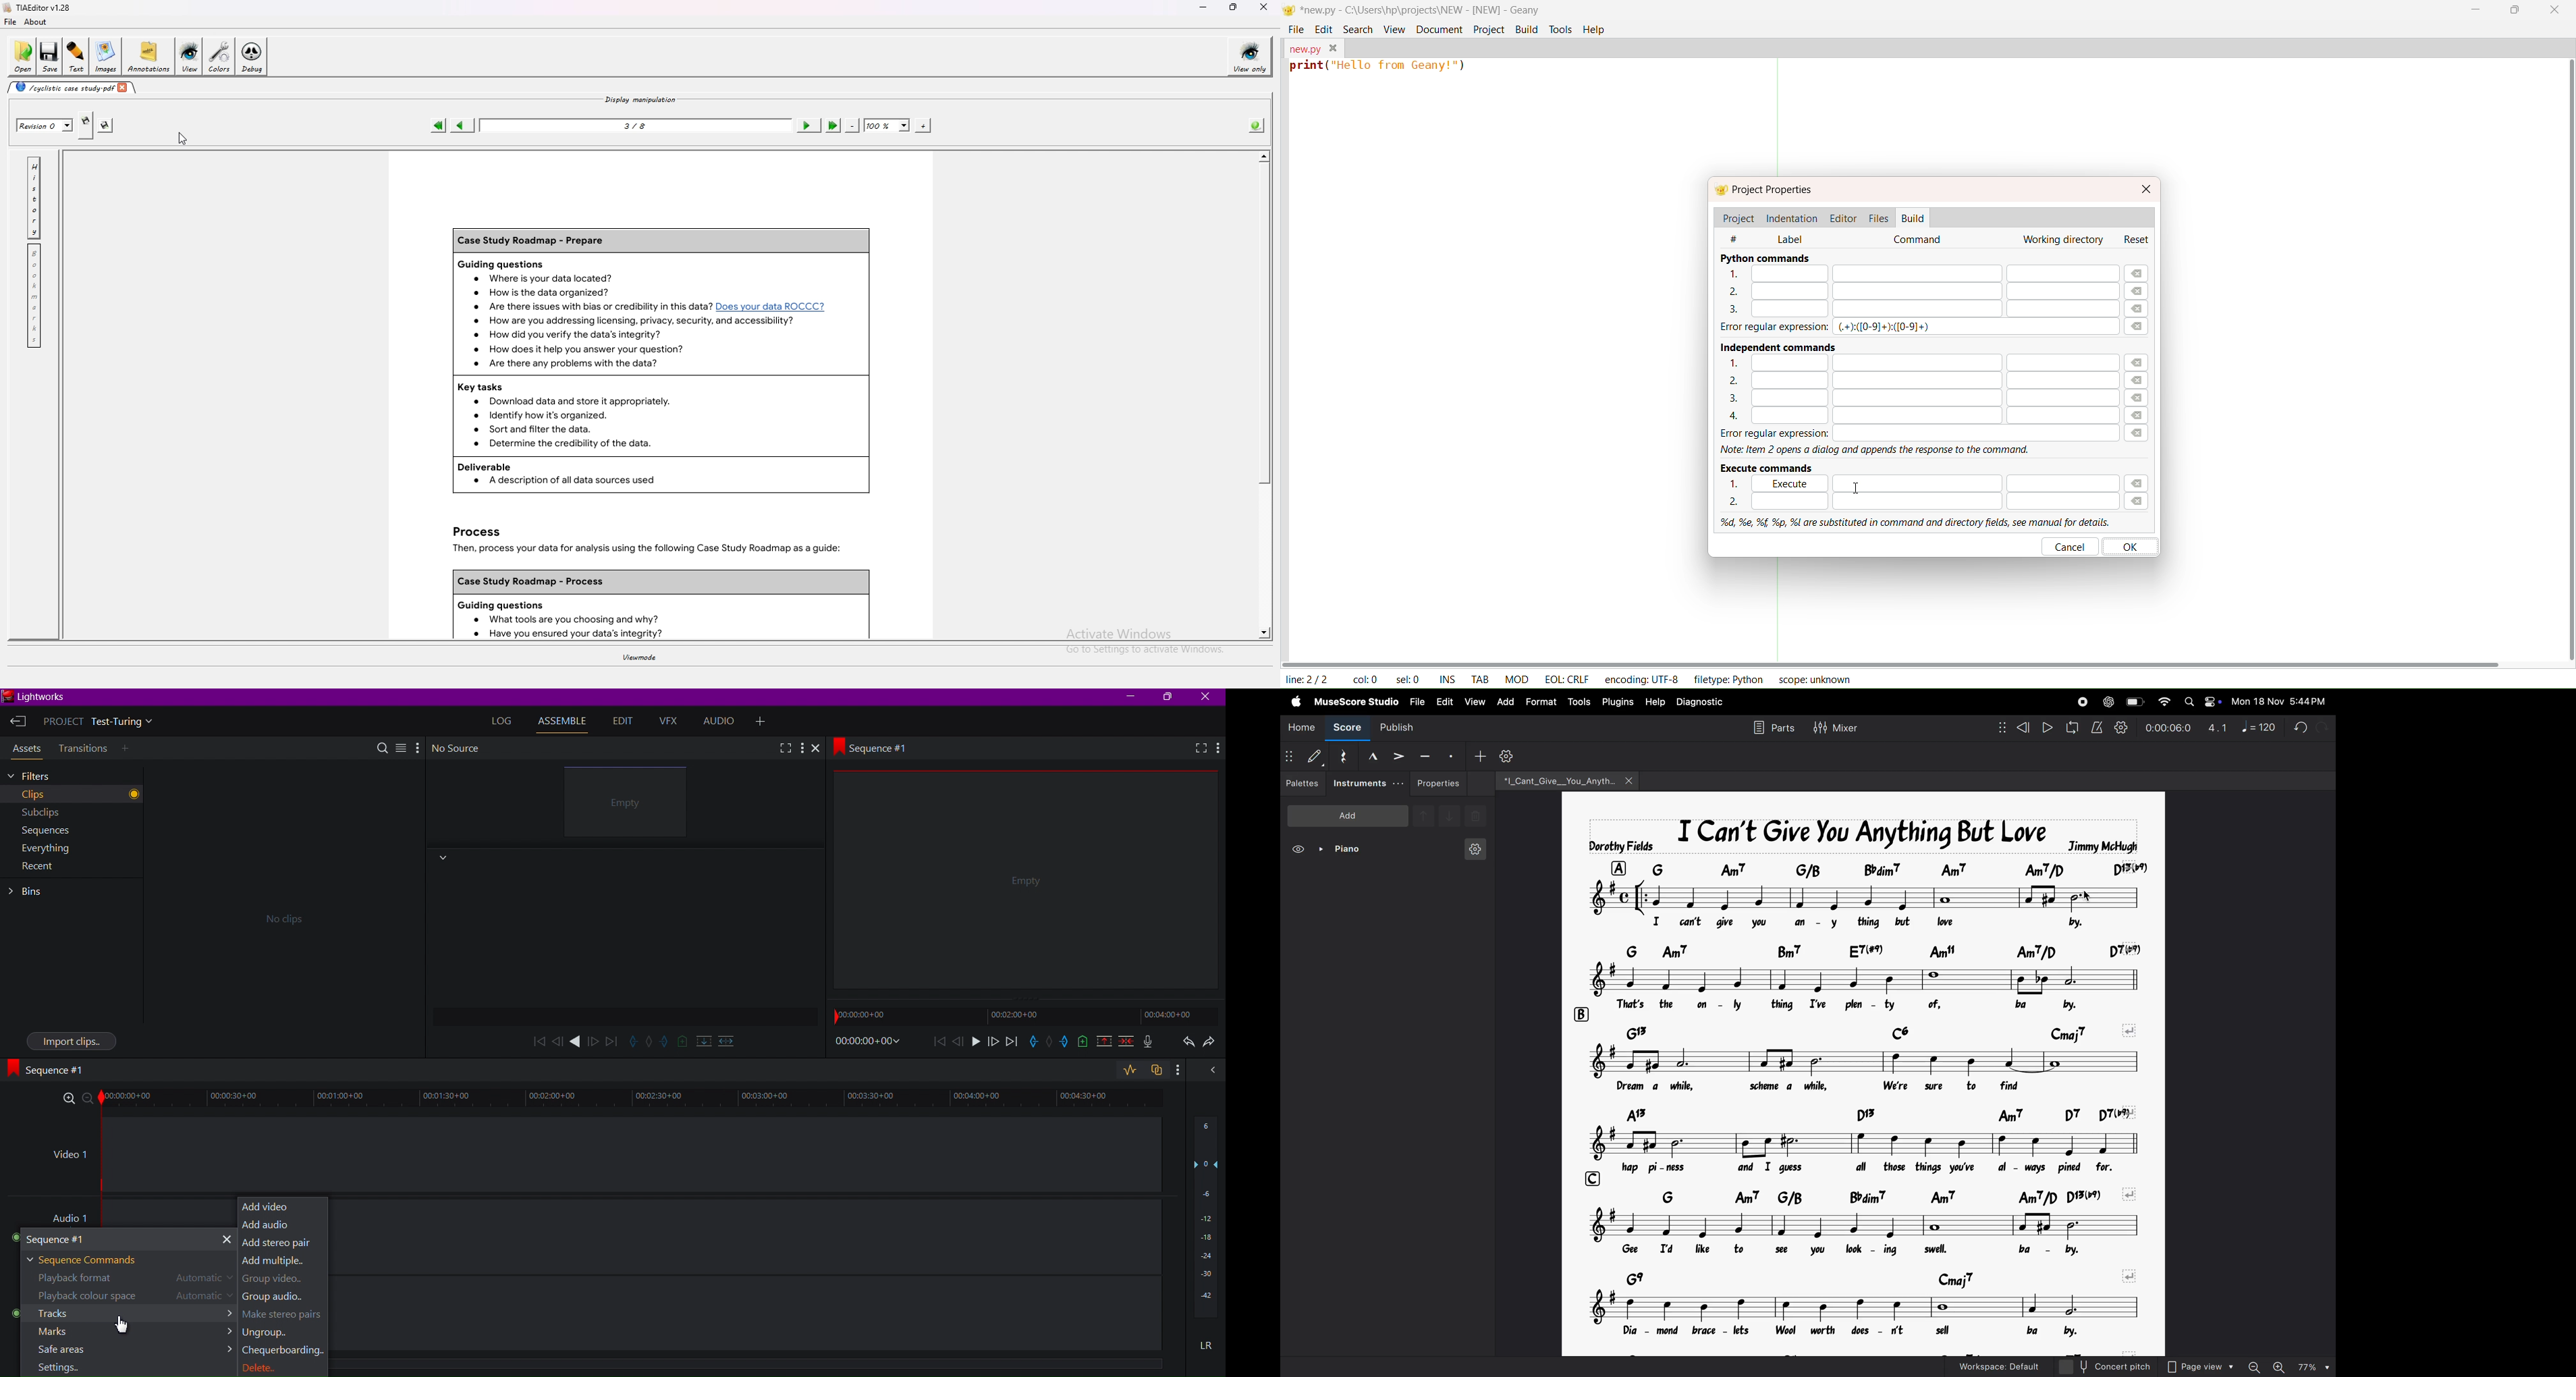  I want to click on cursor, so click(119, 1324).